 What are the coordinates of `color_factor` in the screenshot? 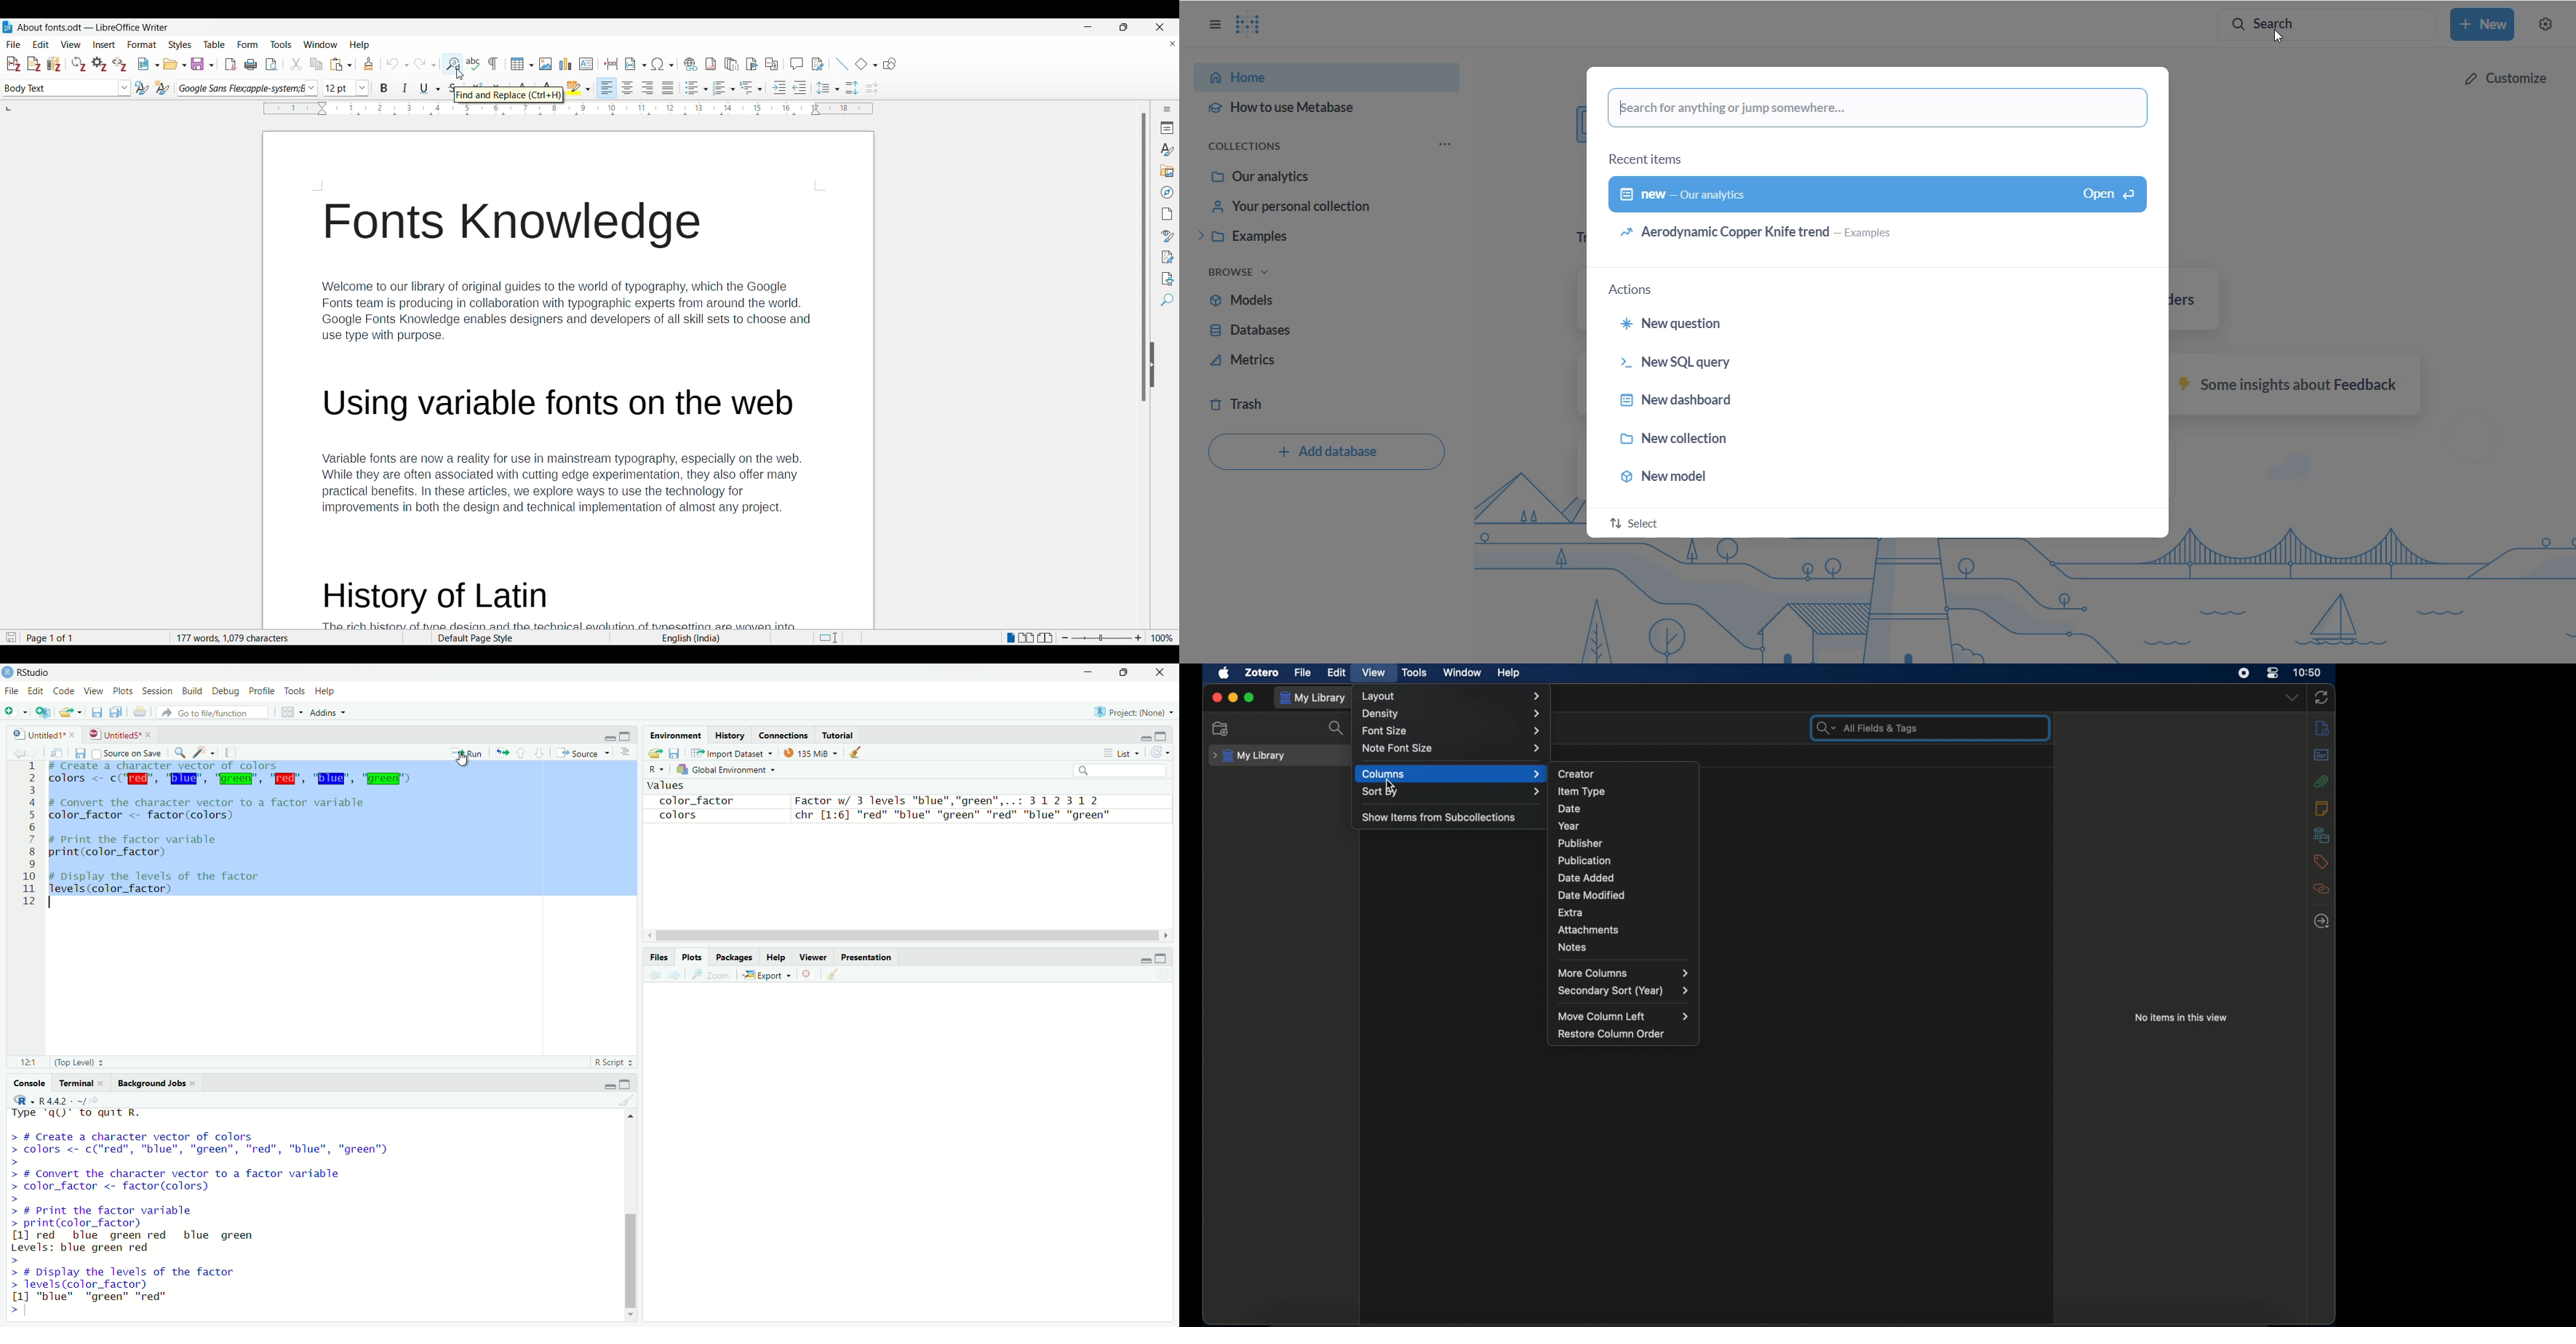 It's located at (692, 801).